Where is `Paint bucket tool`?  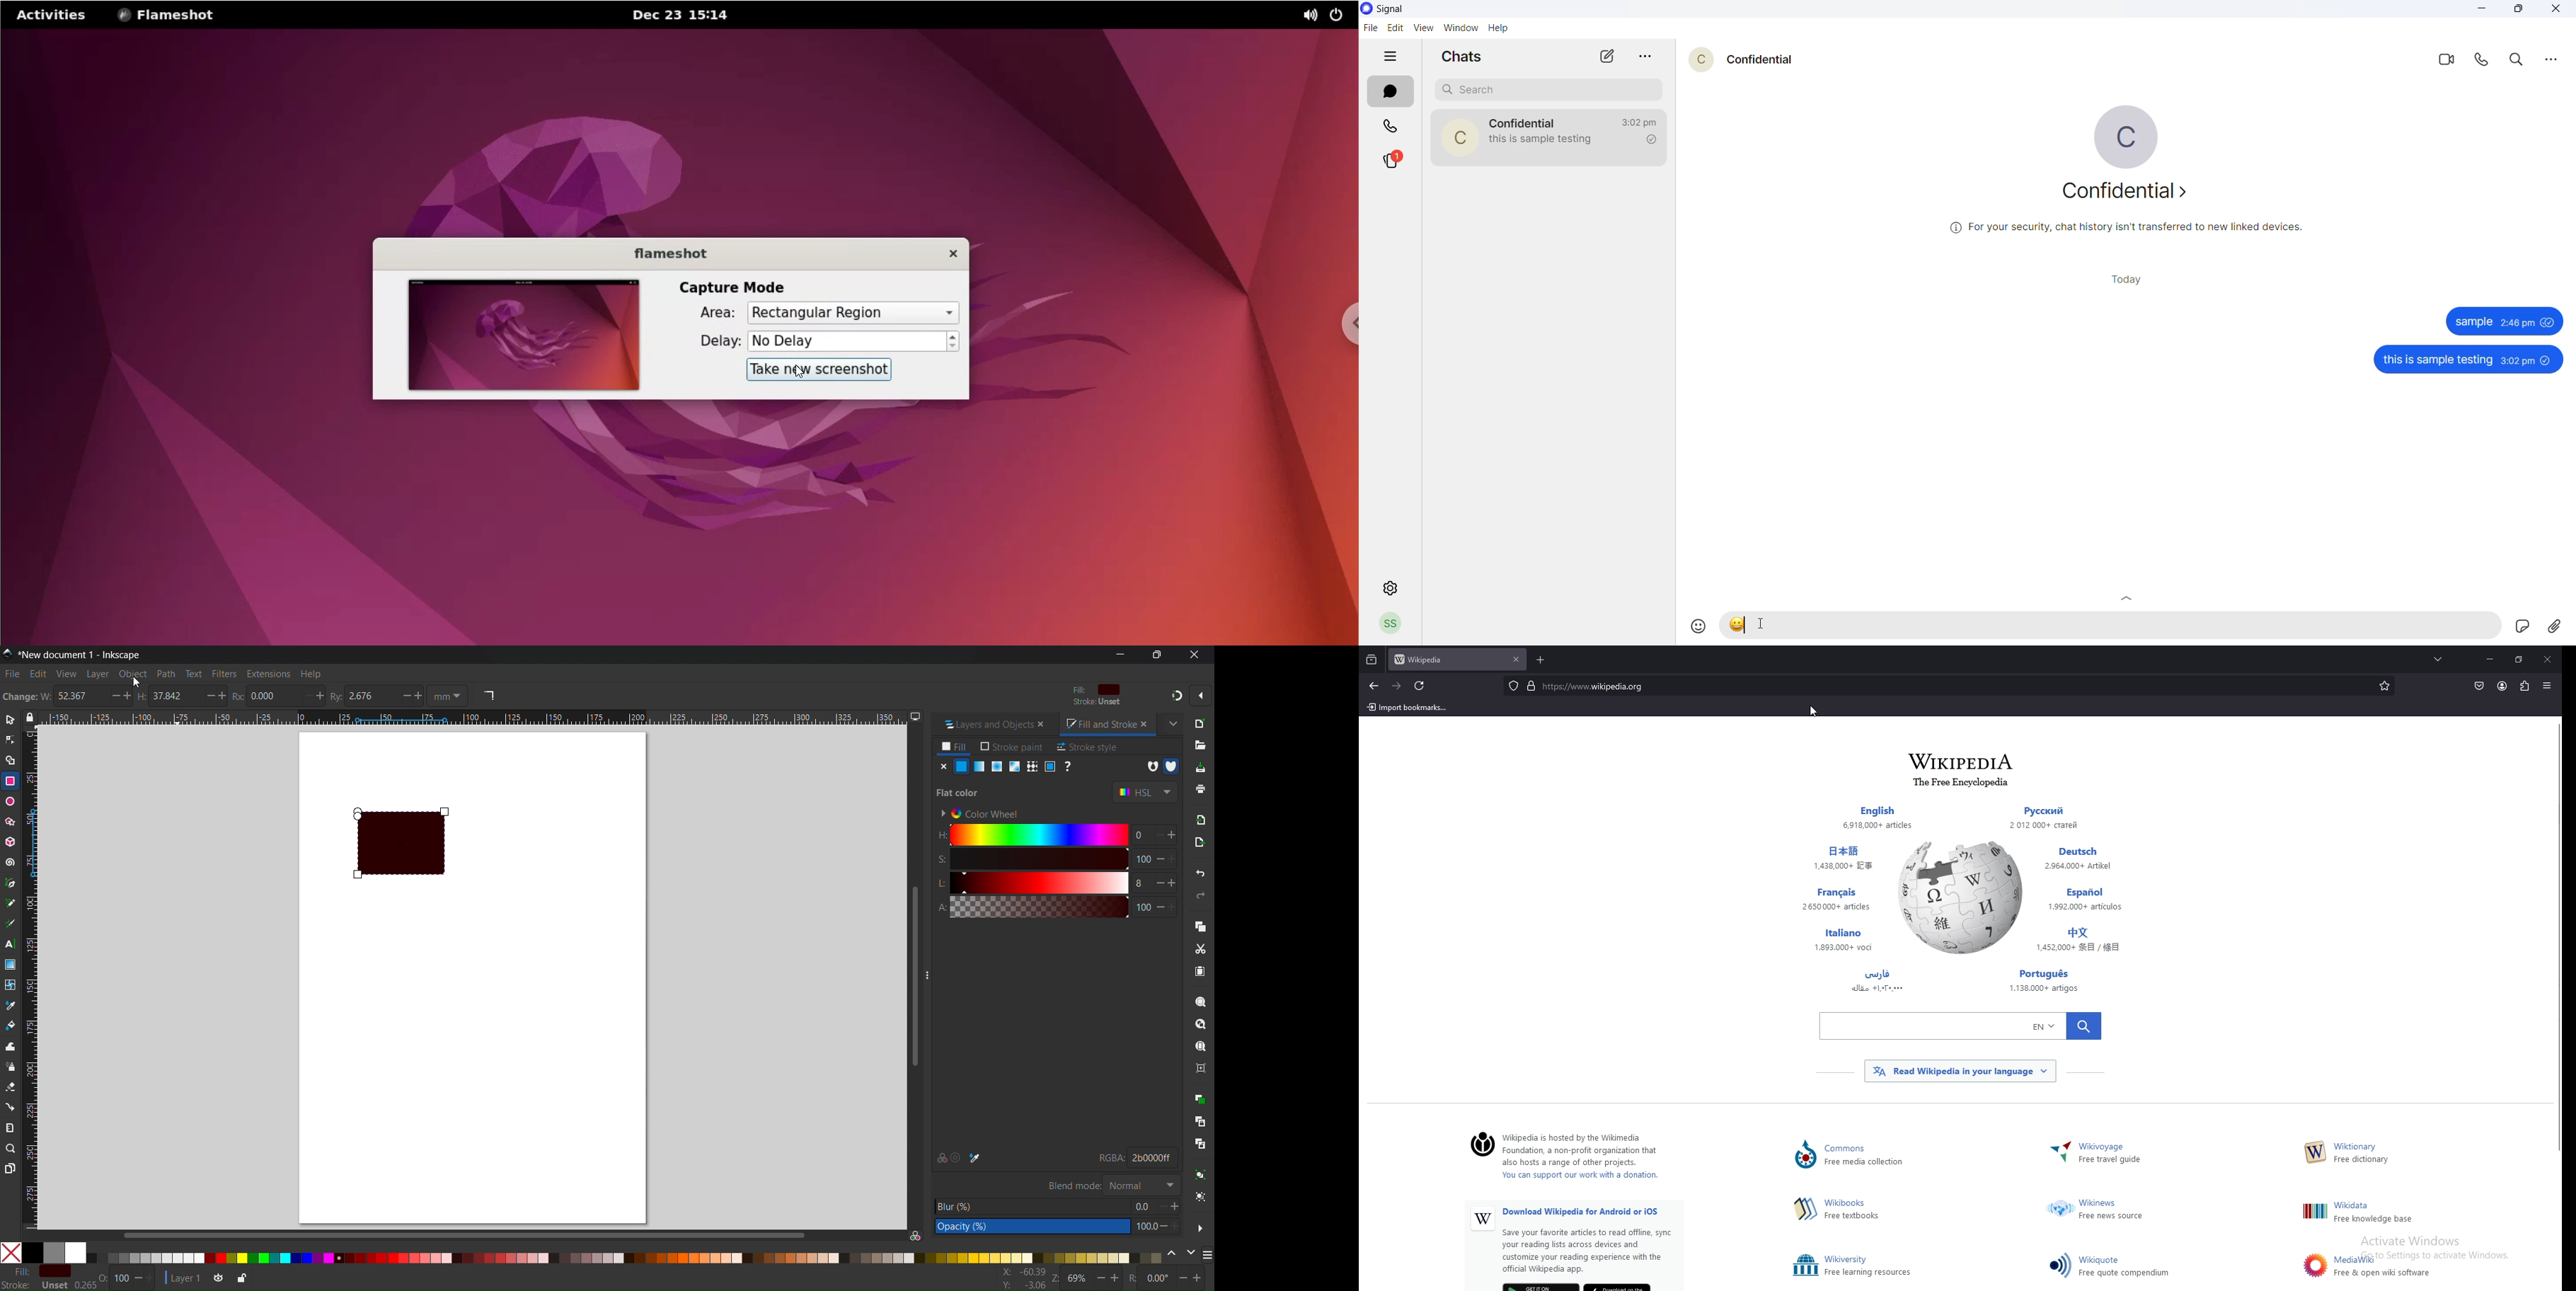
Paint bucket tool is located at coordinates (10, 1024).